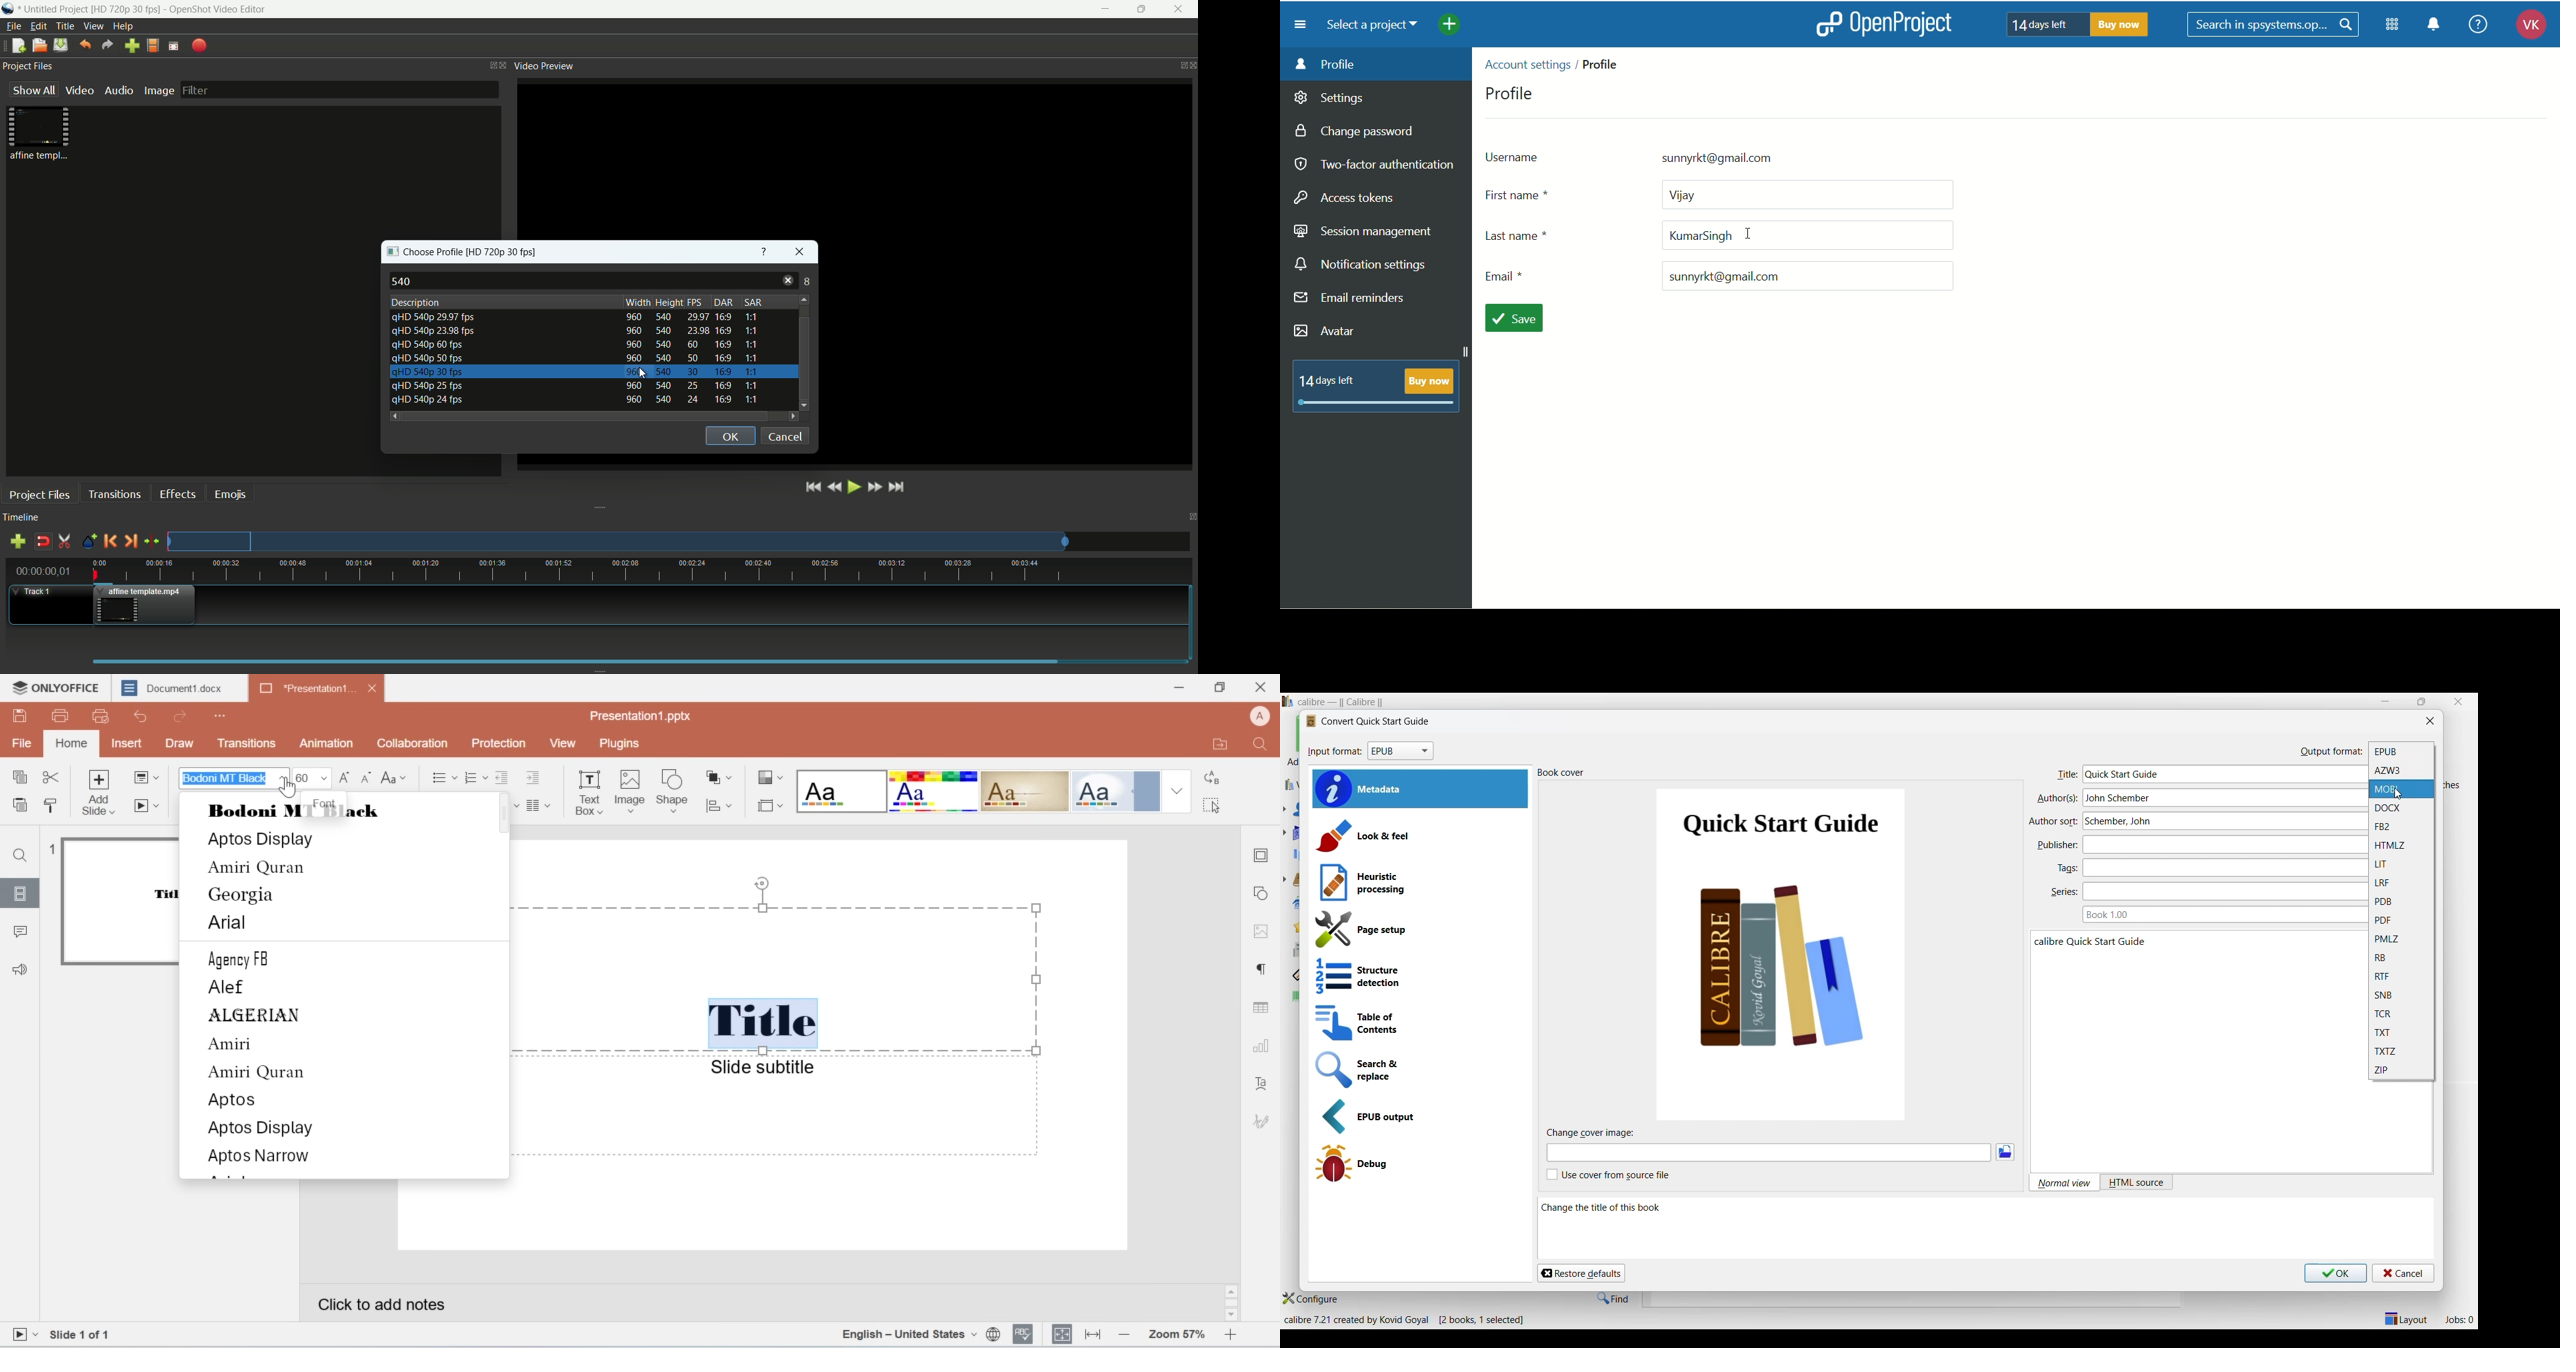  What do you see at coordinates (249, 743) in the screenshot?
I see `transitions` at bounding box center [249, 743].